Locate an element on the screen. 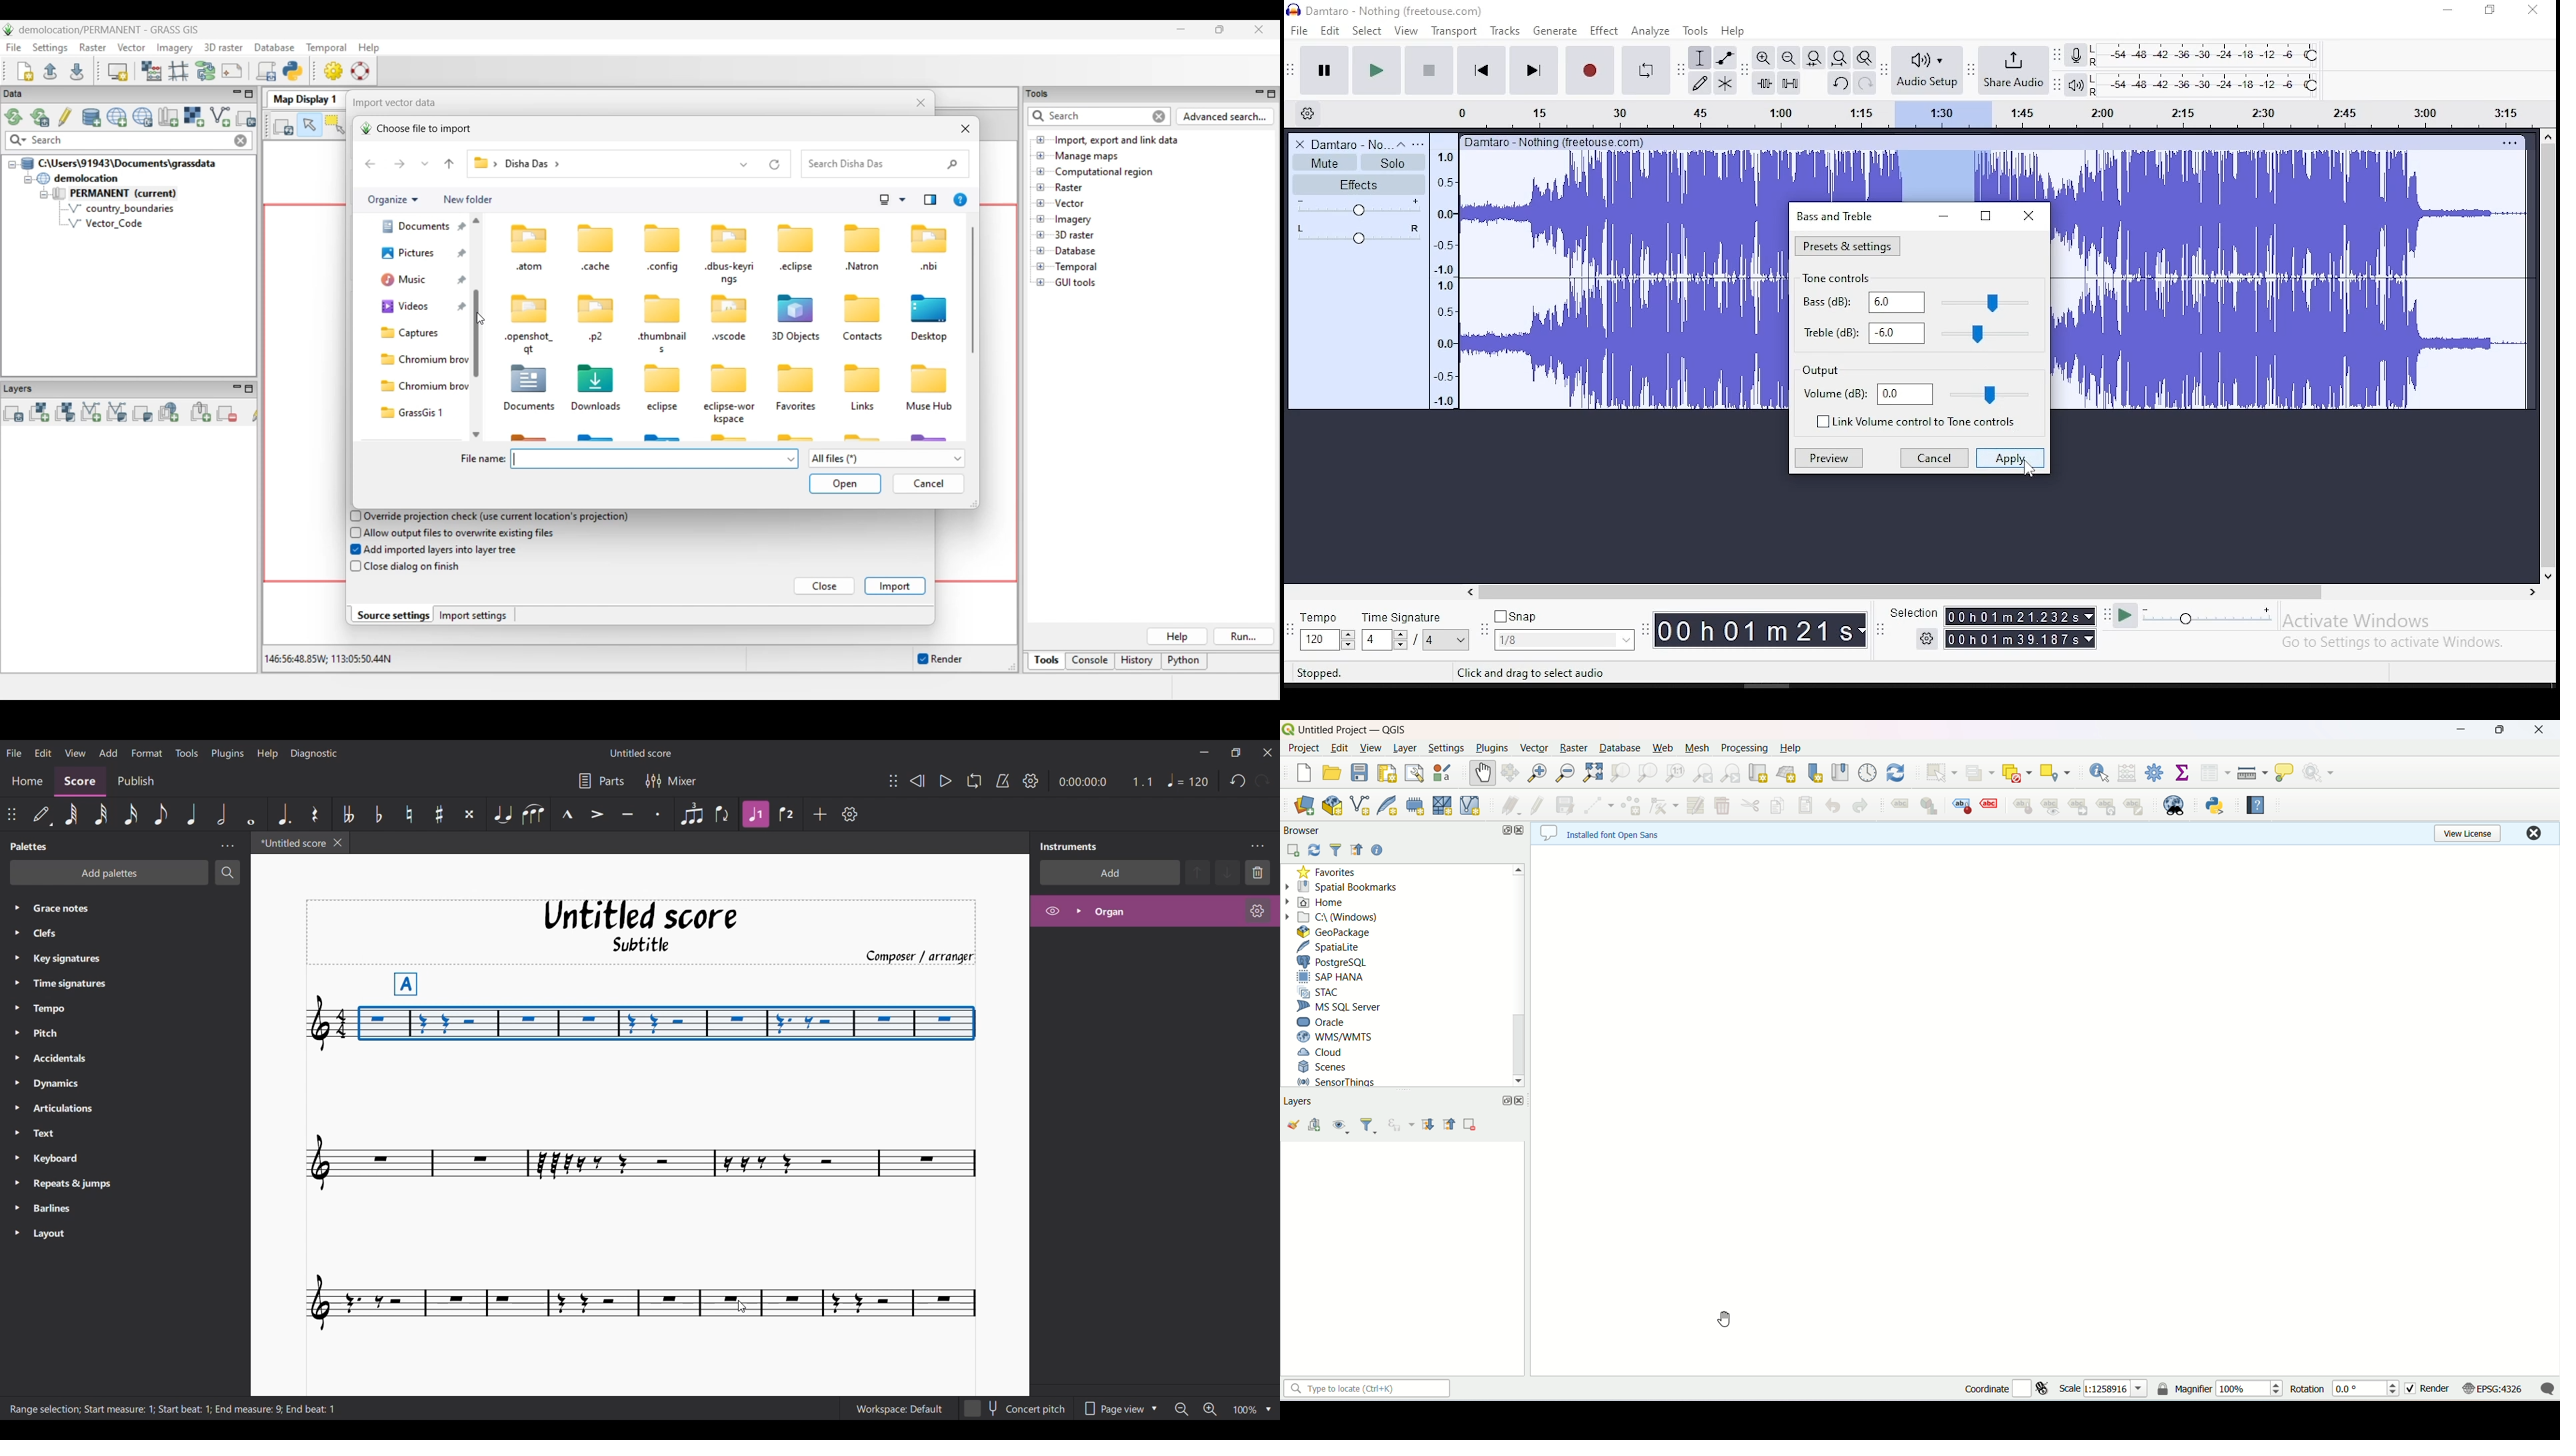  Expand respective palette is located at coordinates (12, 1070).